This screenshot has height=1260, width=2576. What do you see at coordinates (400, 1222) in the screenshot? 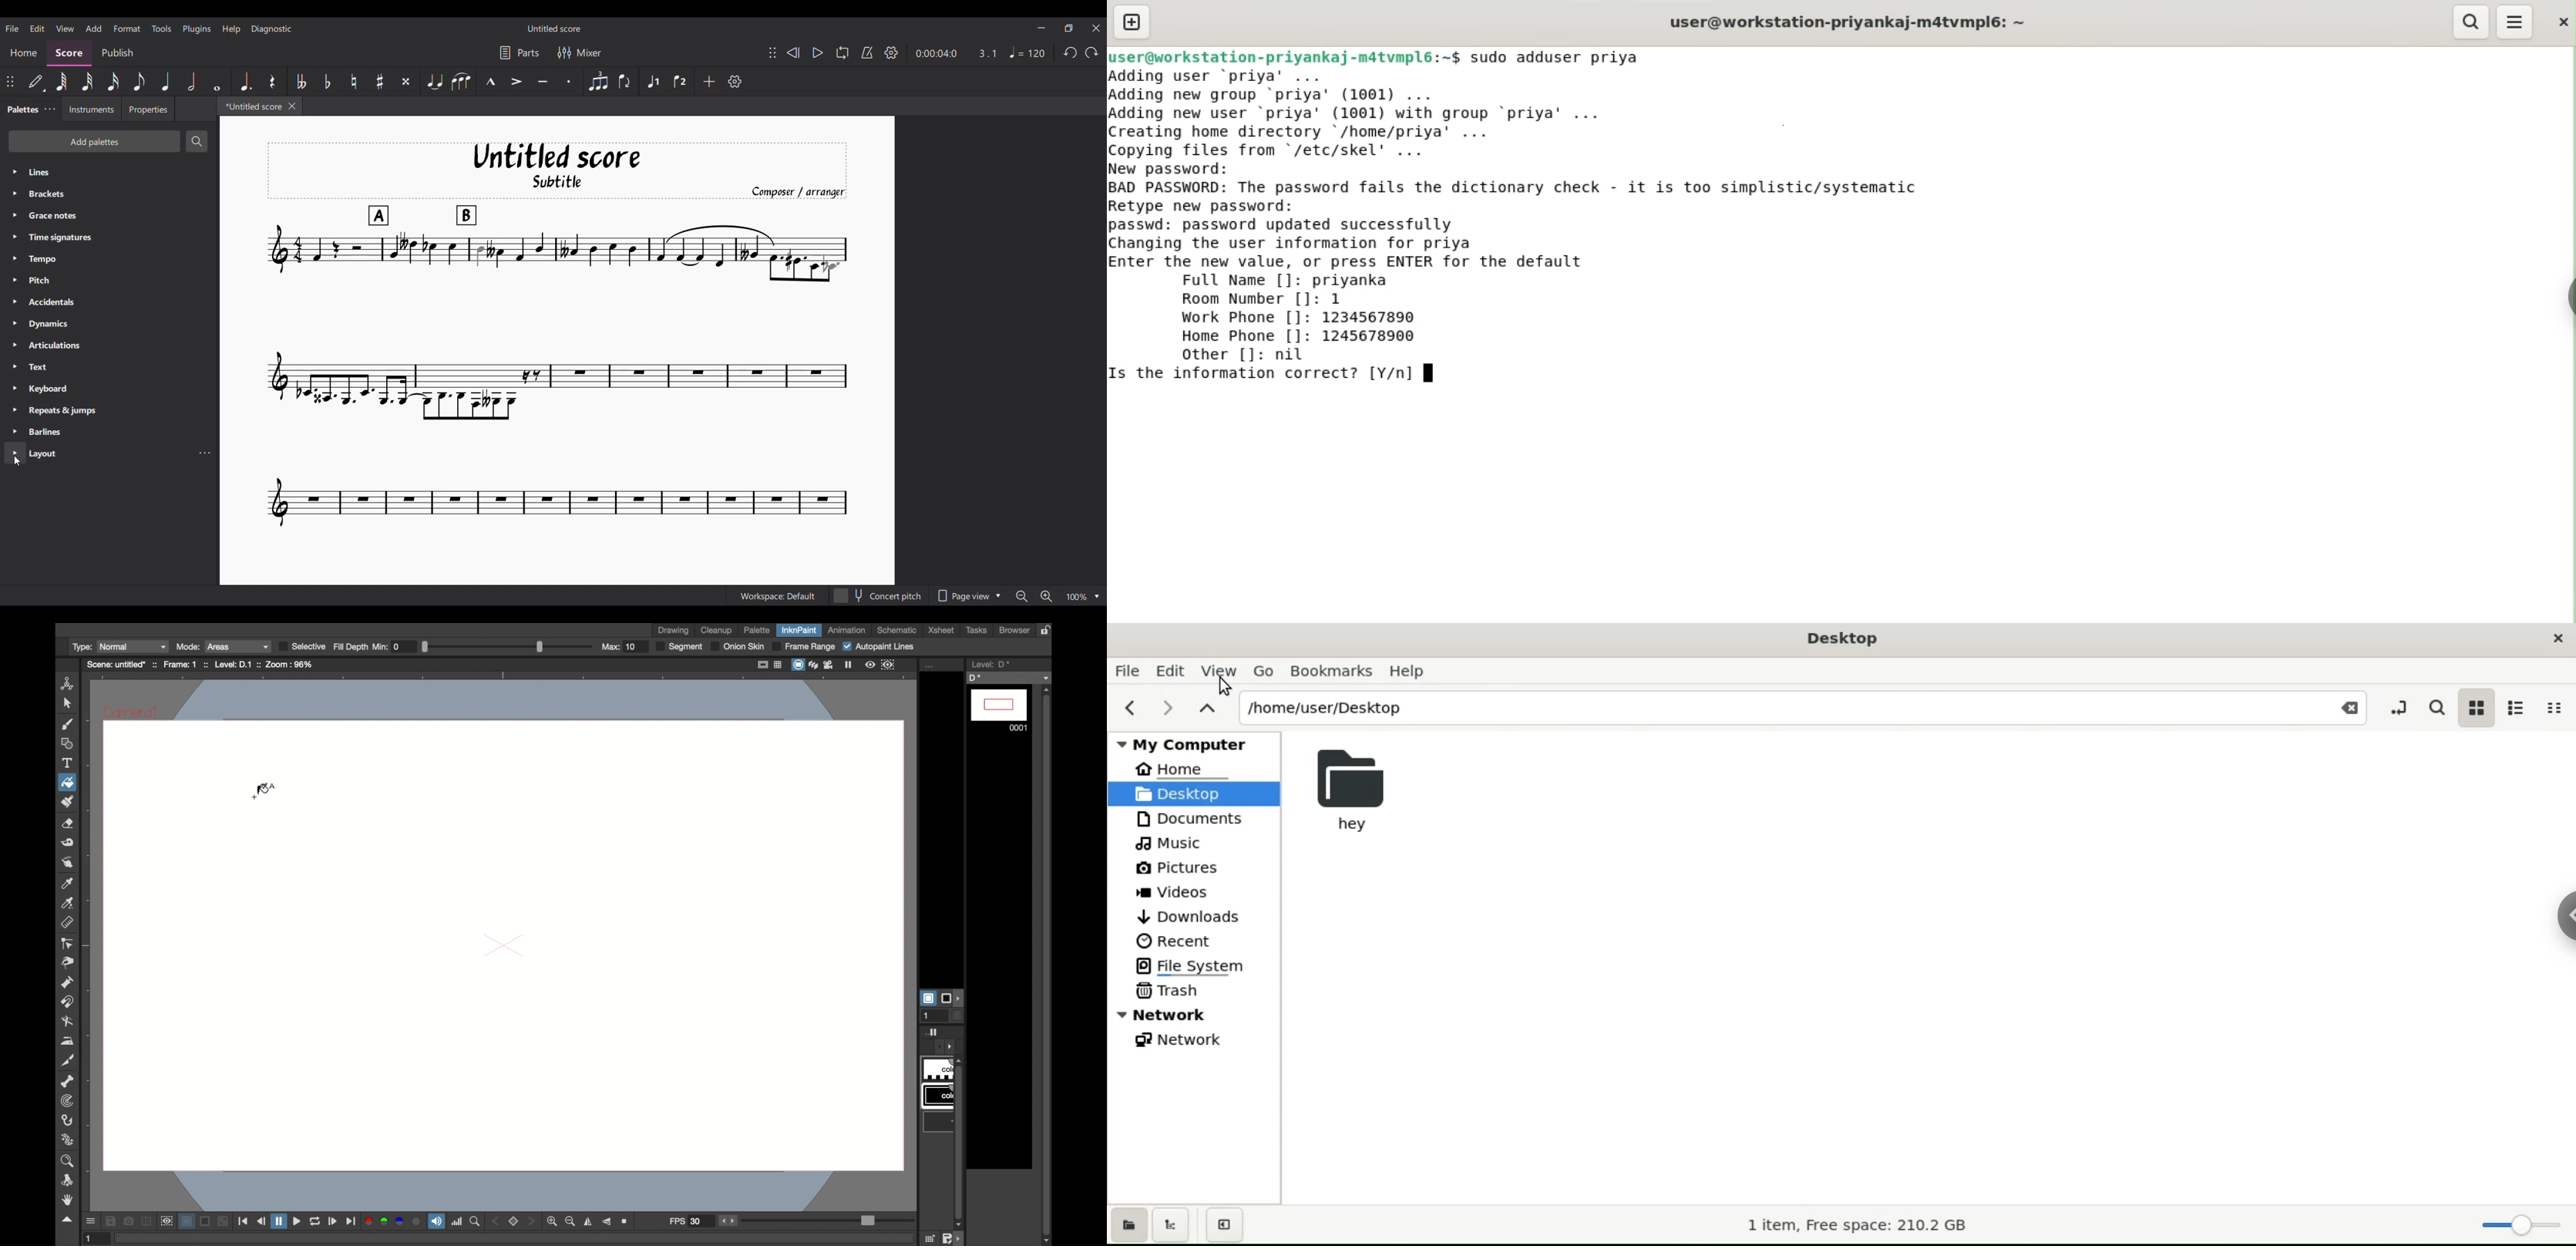
I see `blue` at bounding box center [400, 1222].